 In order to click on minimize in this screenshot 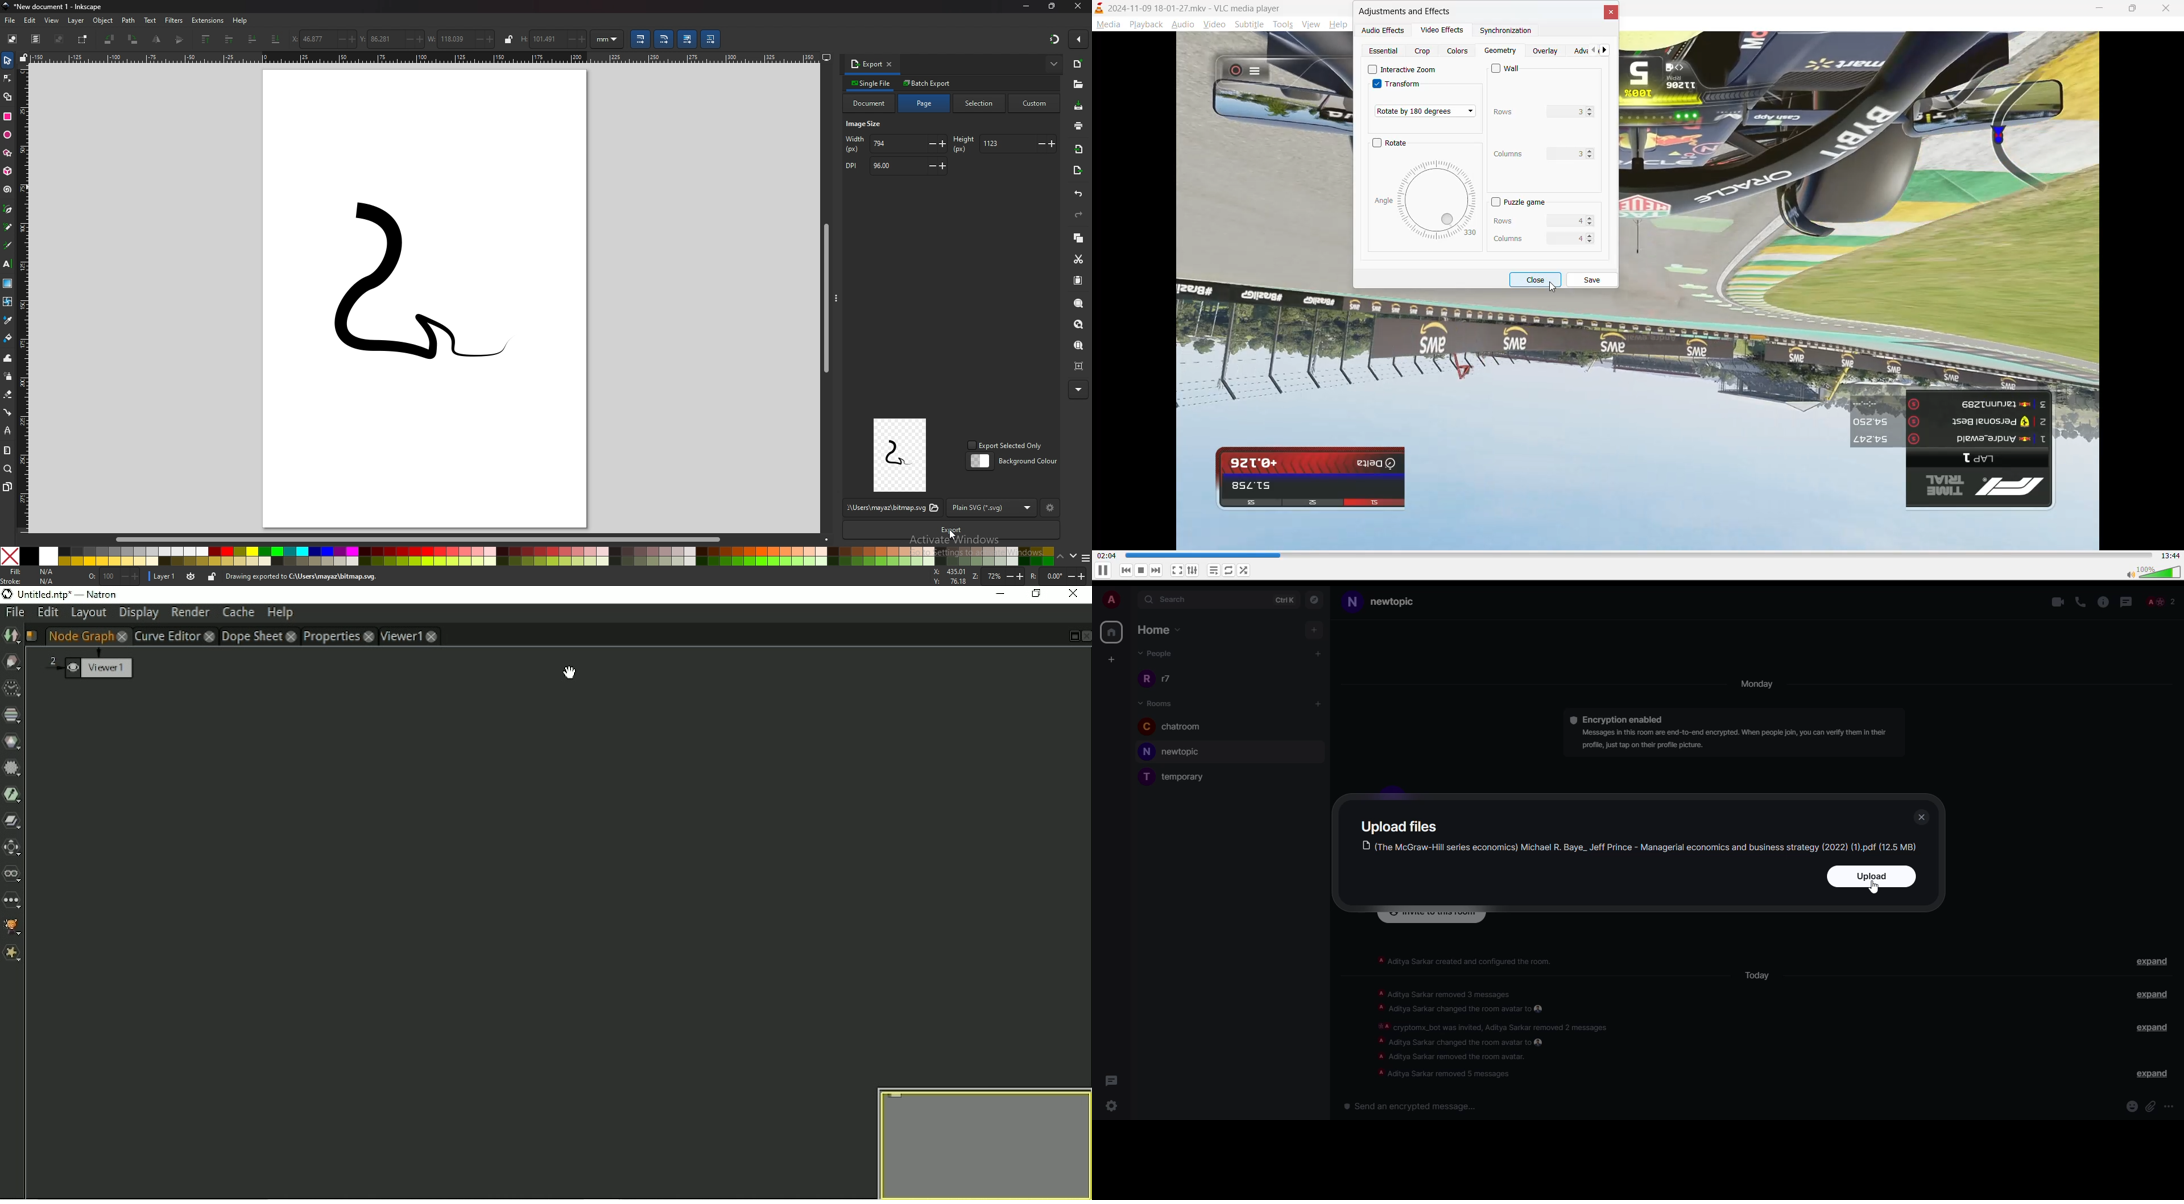, I will do `click(2103, 10)`.